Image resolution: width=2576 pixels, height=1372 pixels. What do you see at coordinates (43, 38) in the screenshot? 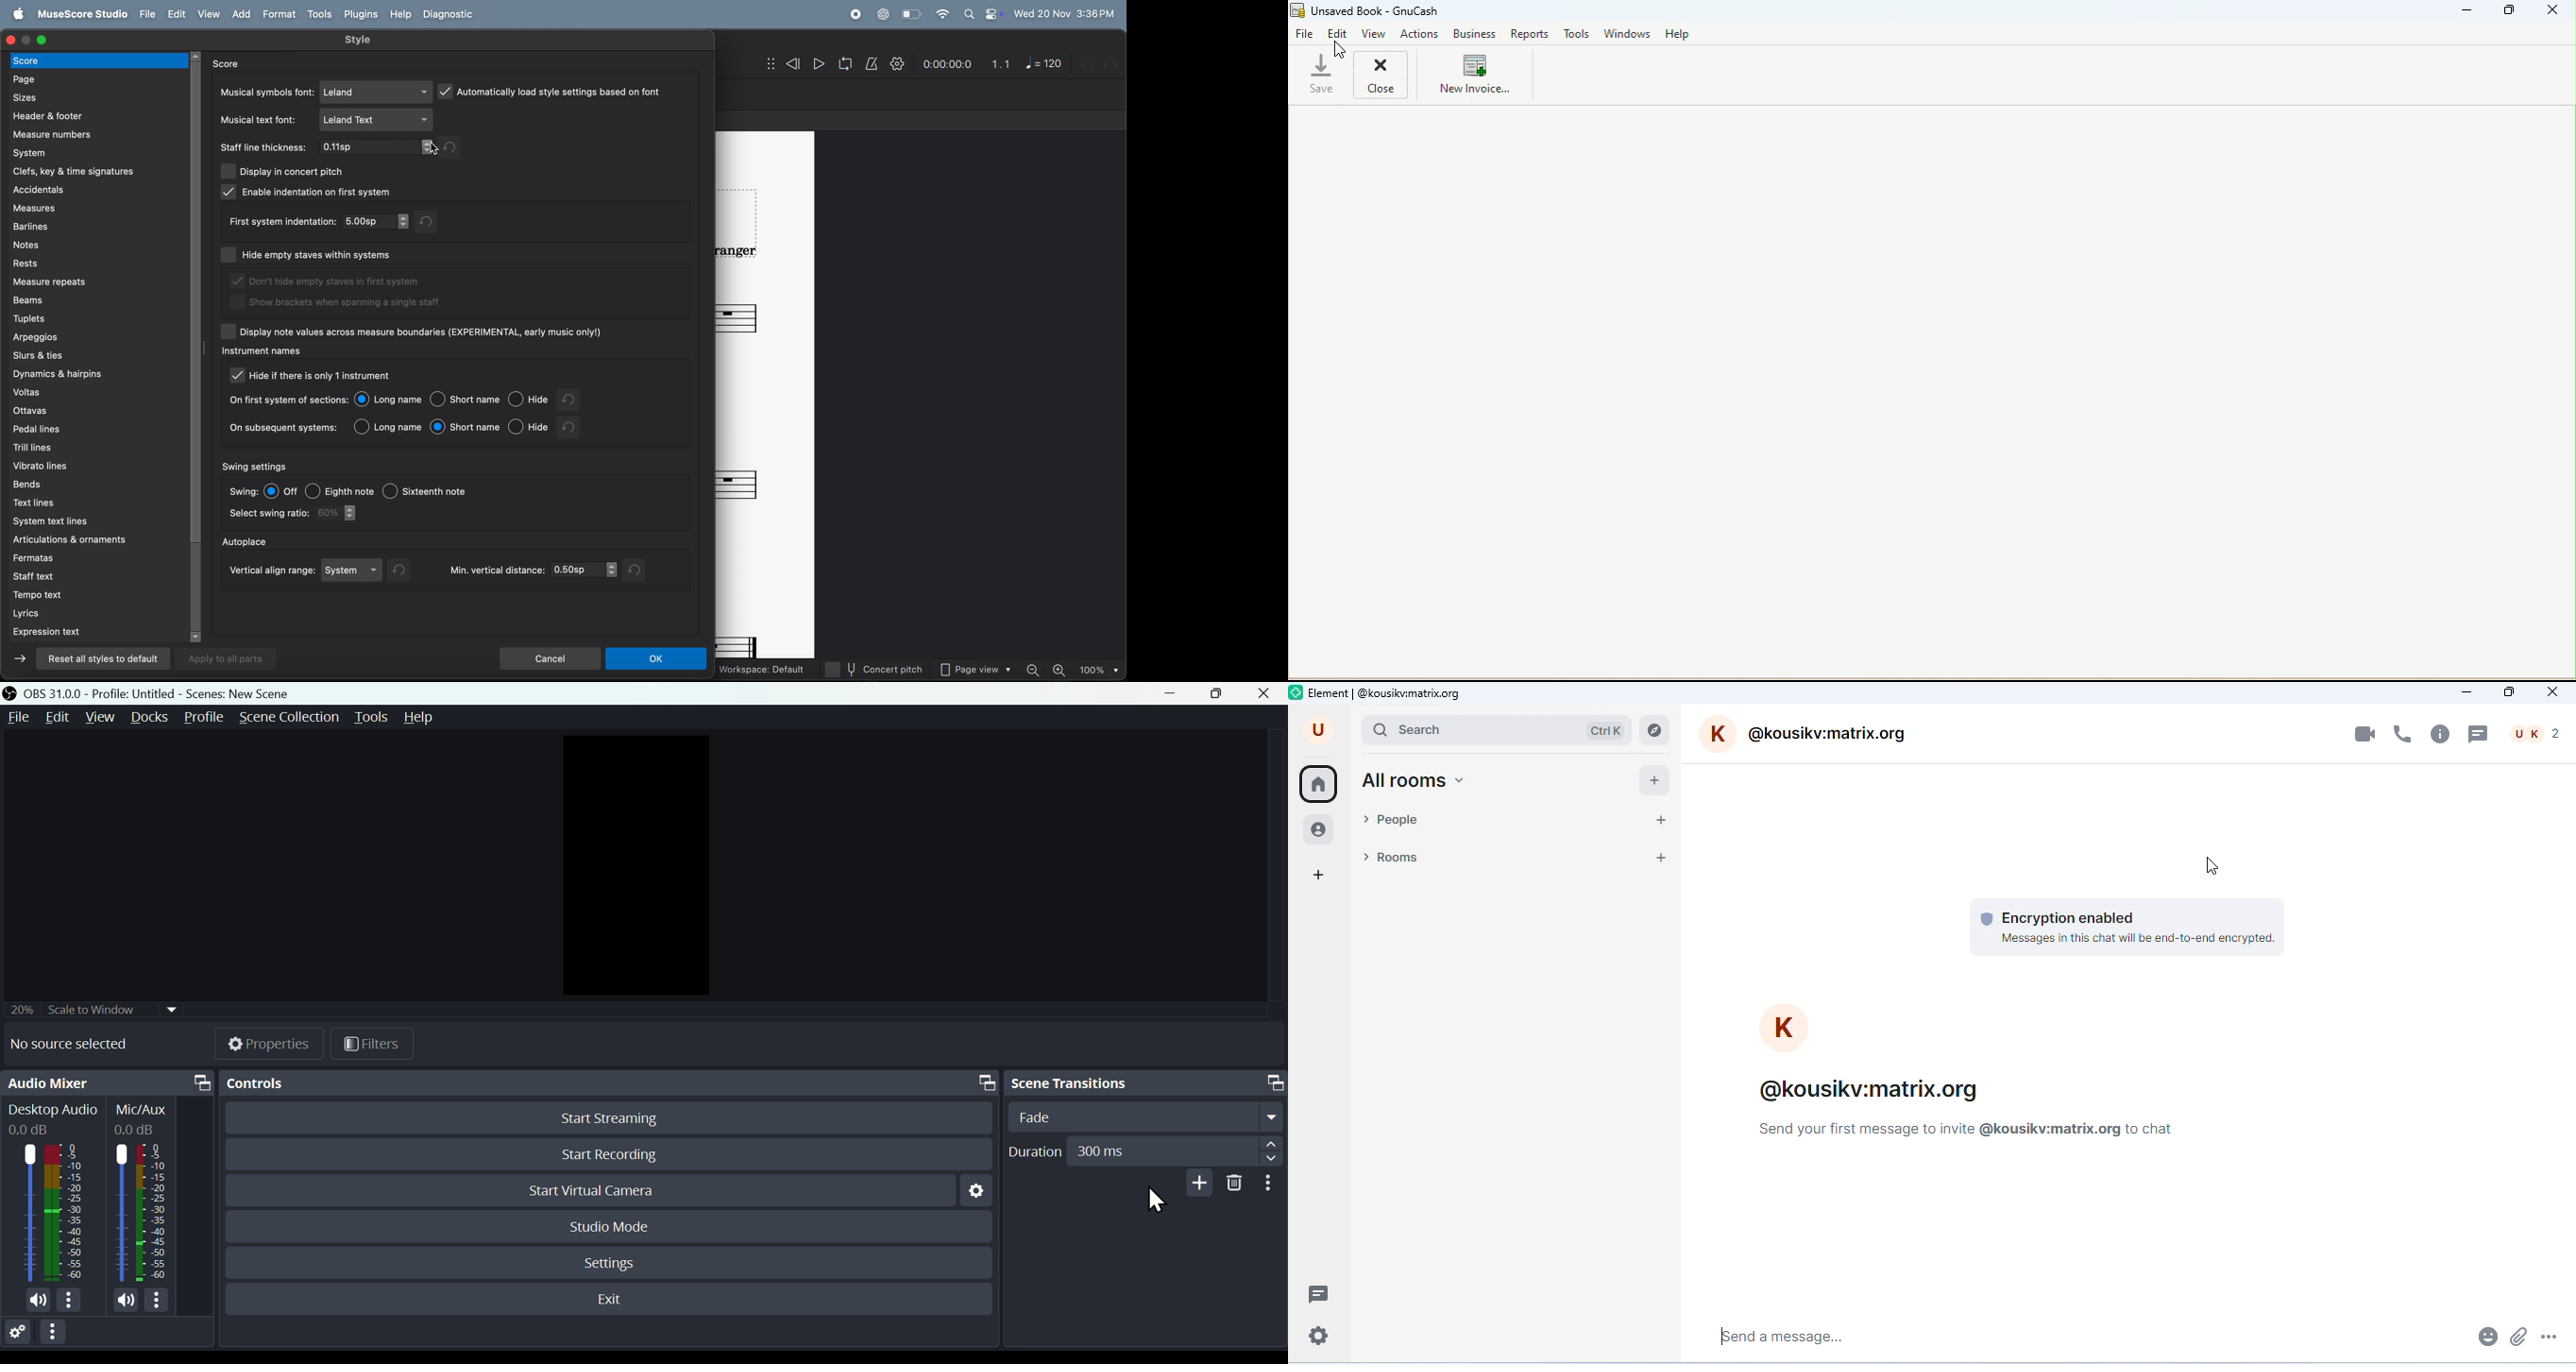
I see `maximize` at bounding box center [43, 38].